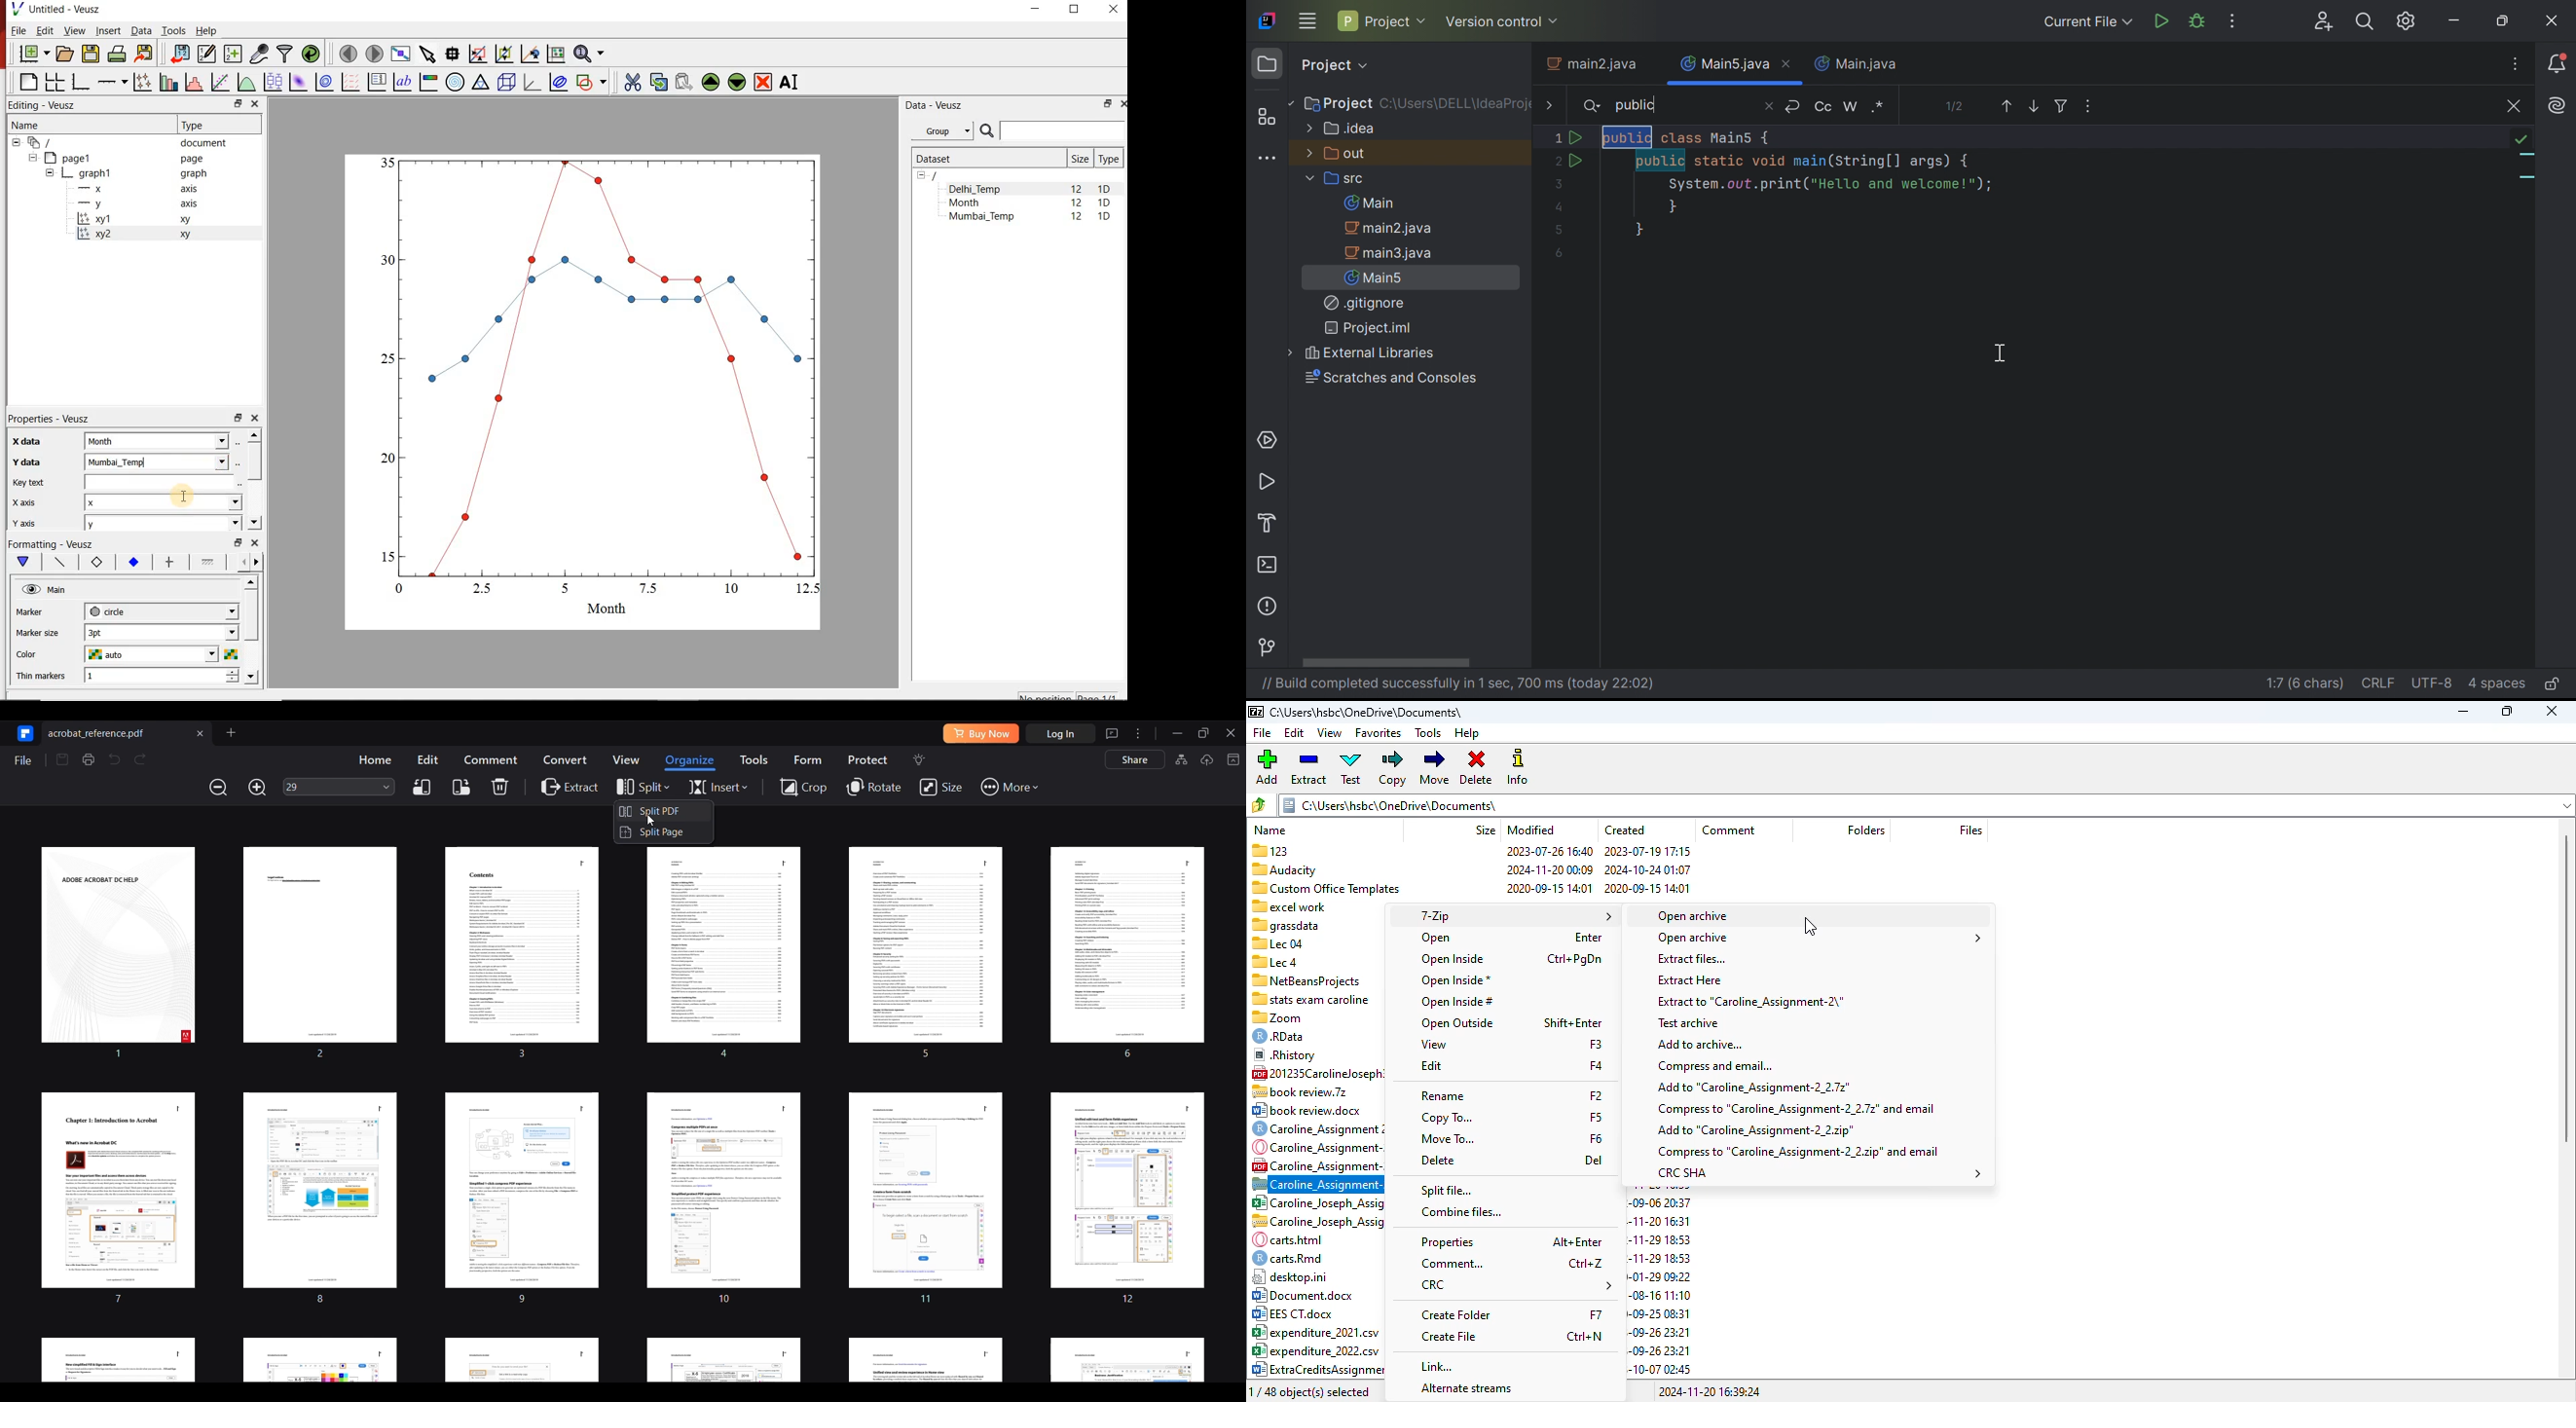 The width and height of the screenshot is (2576, 1428). What do you see at coordinates (1596, 1065) in the screenshot?
I see `shortcut for edit` at bounding box center [1596, 1065].